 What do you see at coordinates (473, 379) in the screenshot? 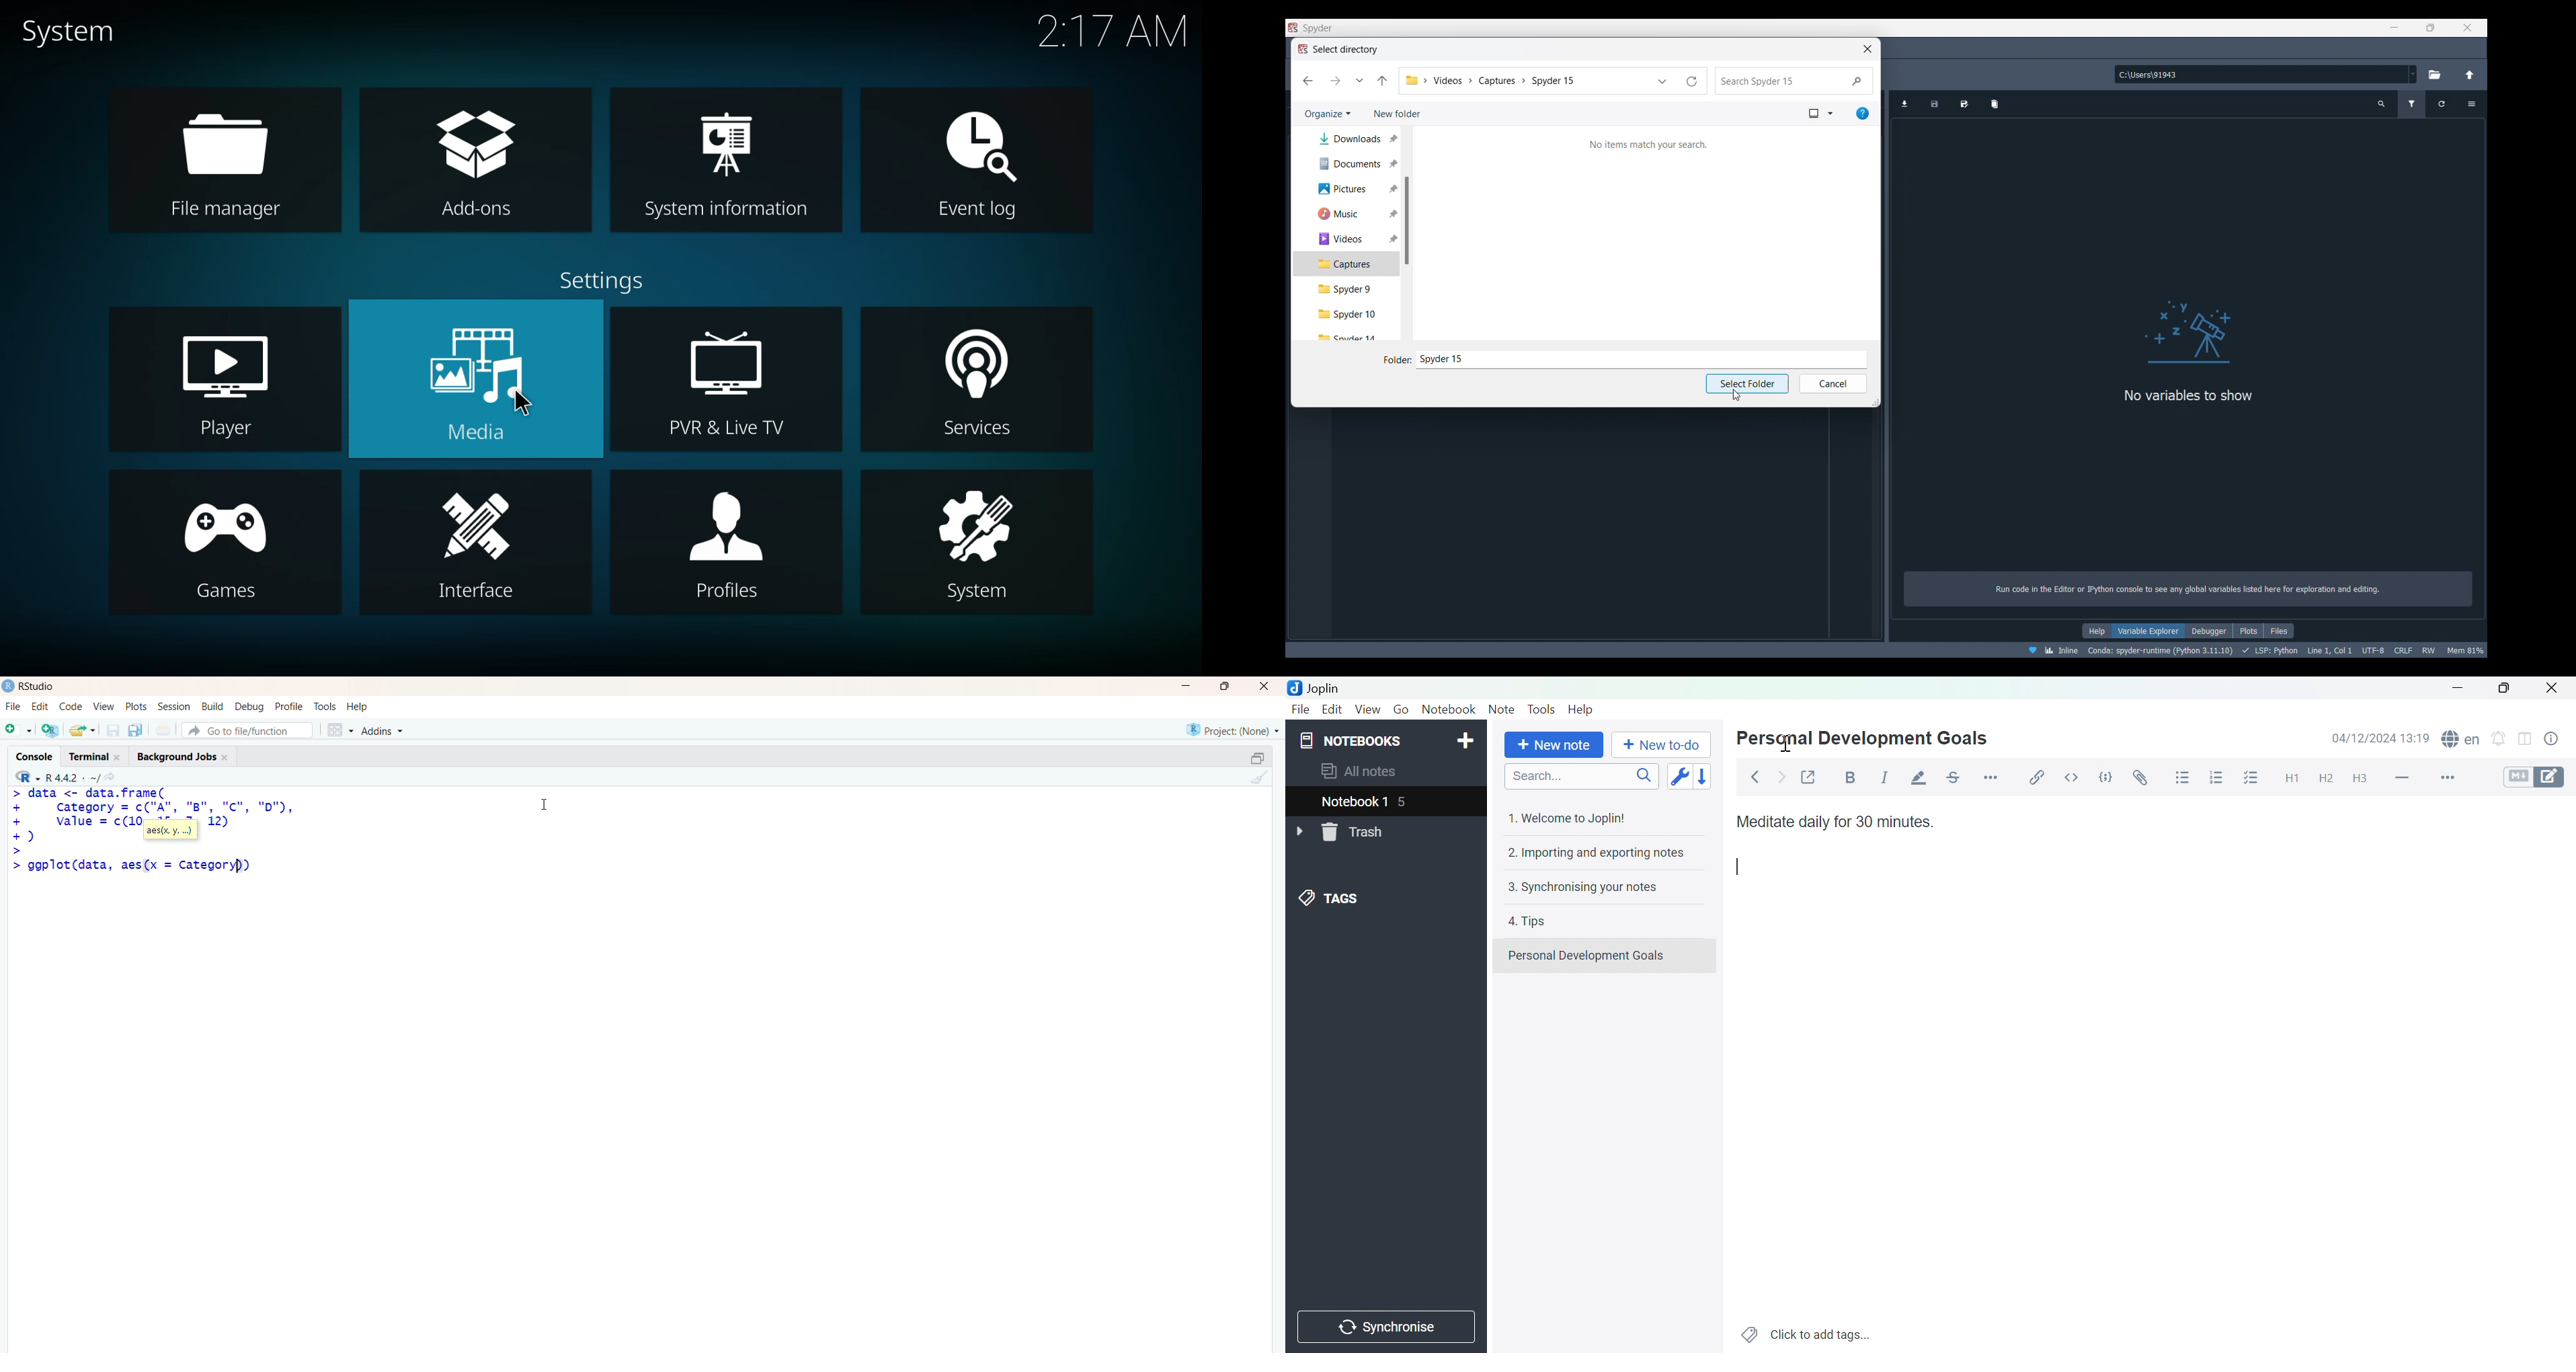
I see `media` at bounding box center [473, 379].